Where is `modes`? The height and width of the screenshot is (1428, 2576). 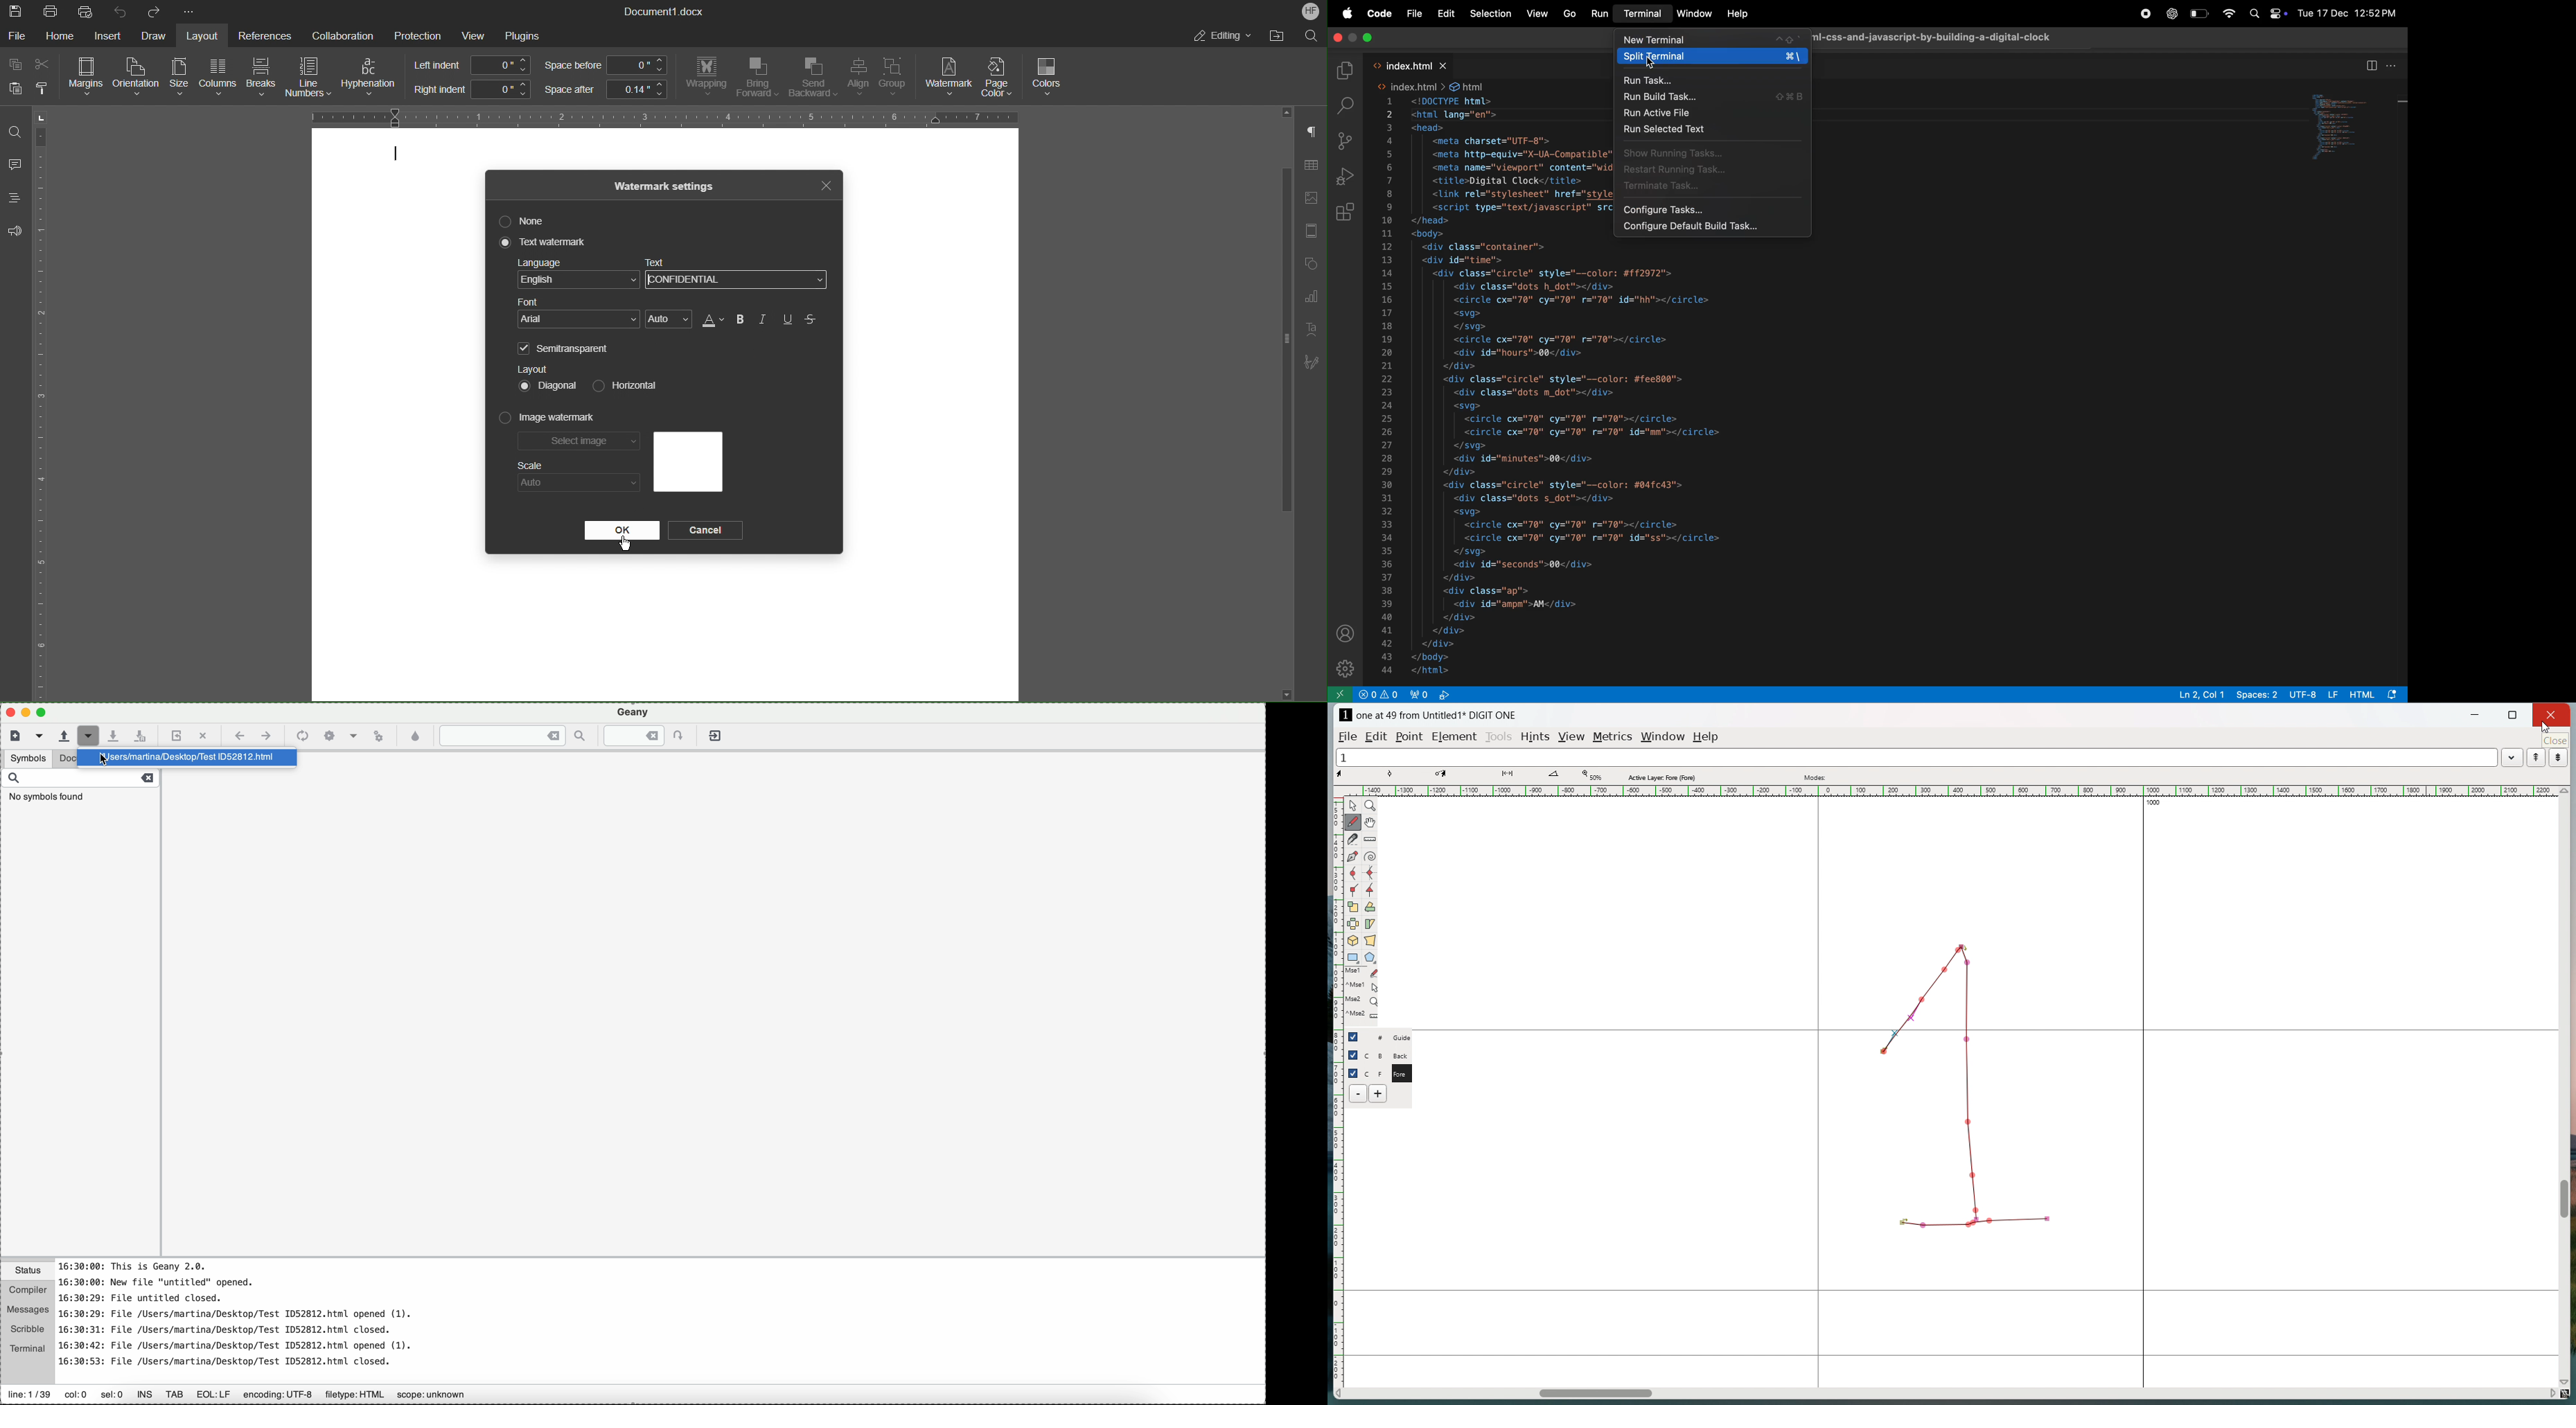 modes is located at coordinates (1816, 777).